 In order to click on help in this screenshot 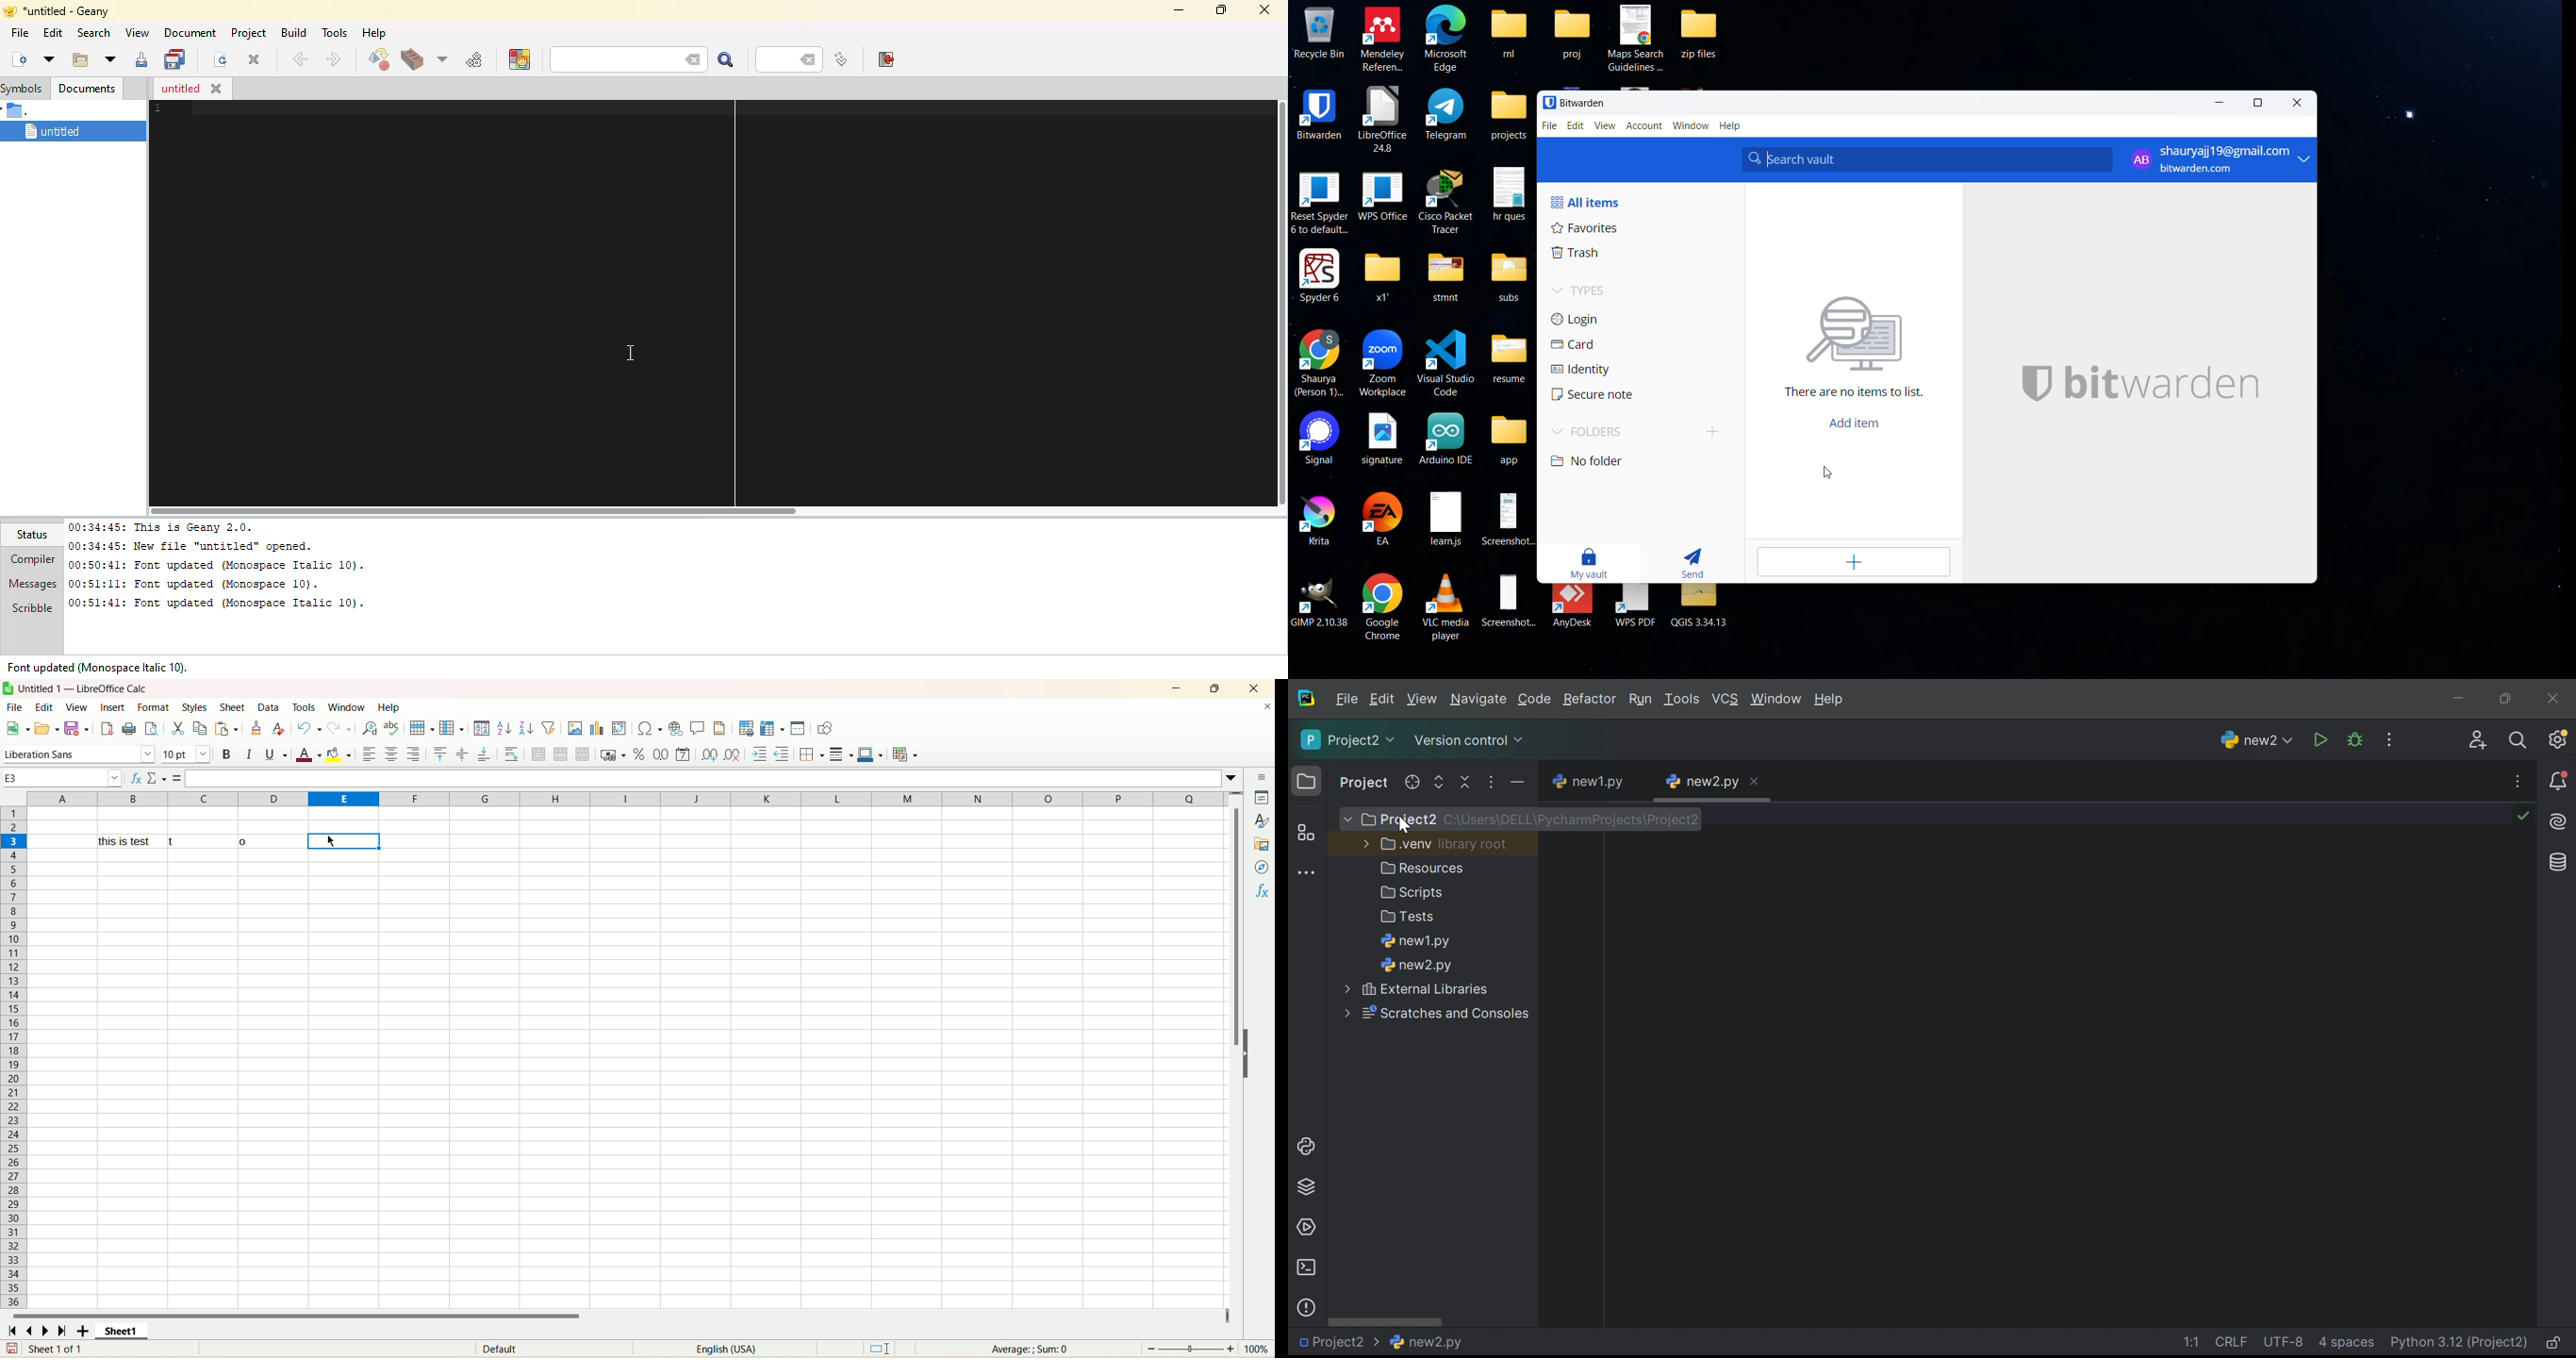, I will do `click(1732, 127)`.